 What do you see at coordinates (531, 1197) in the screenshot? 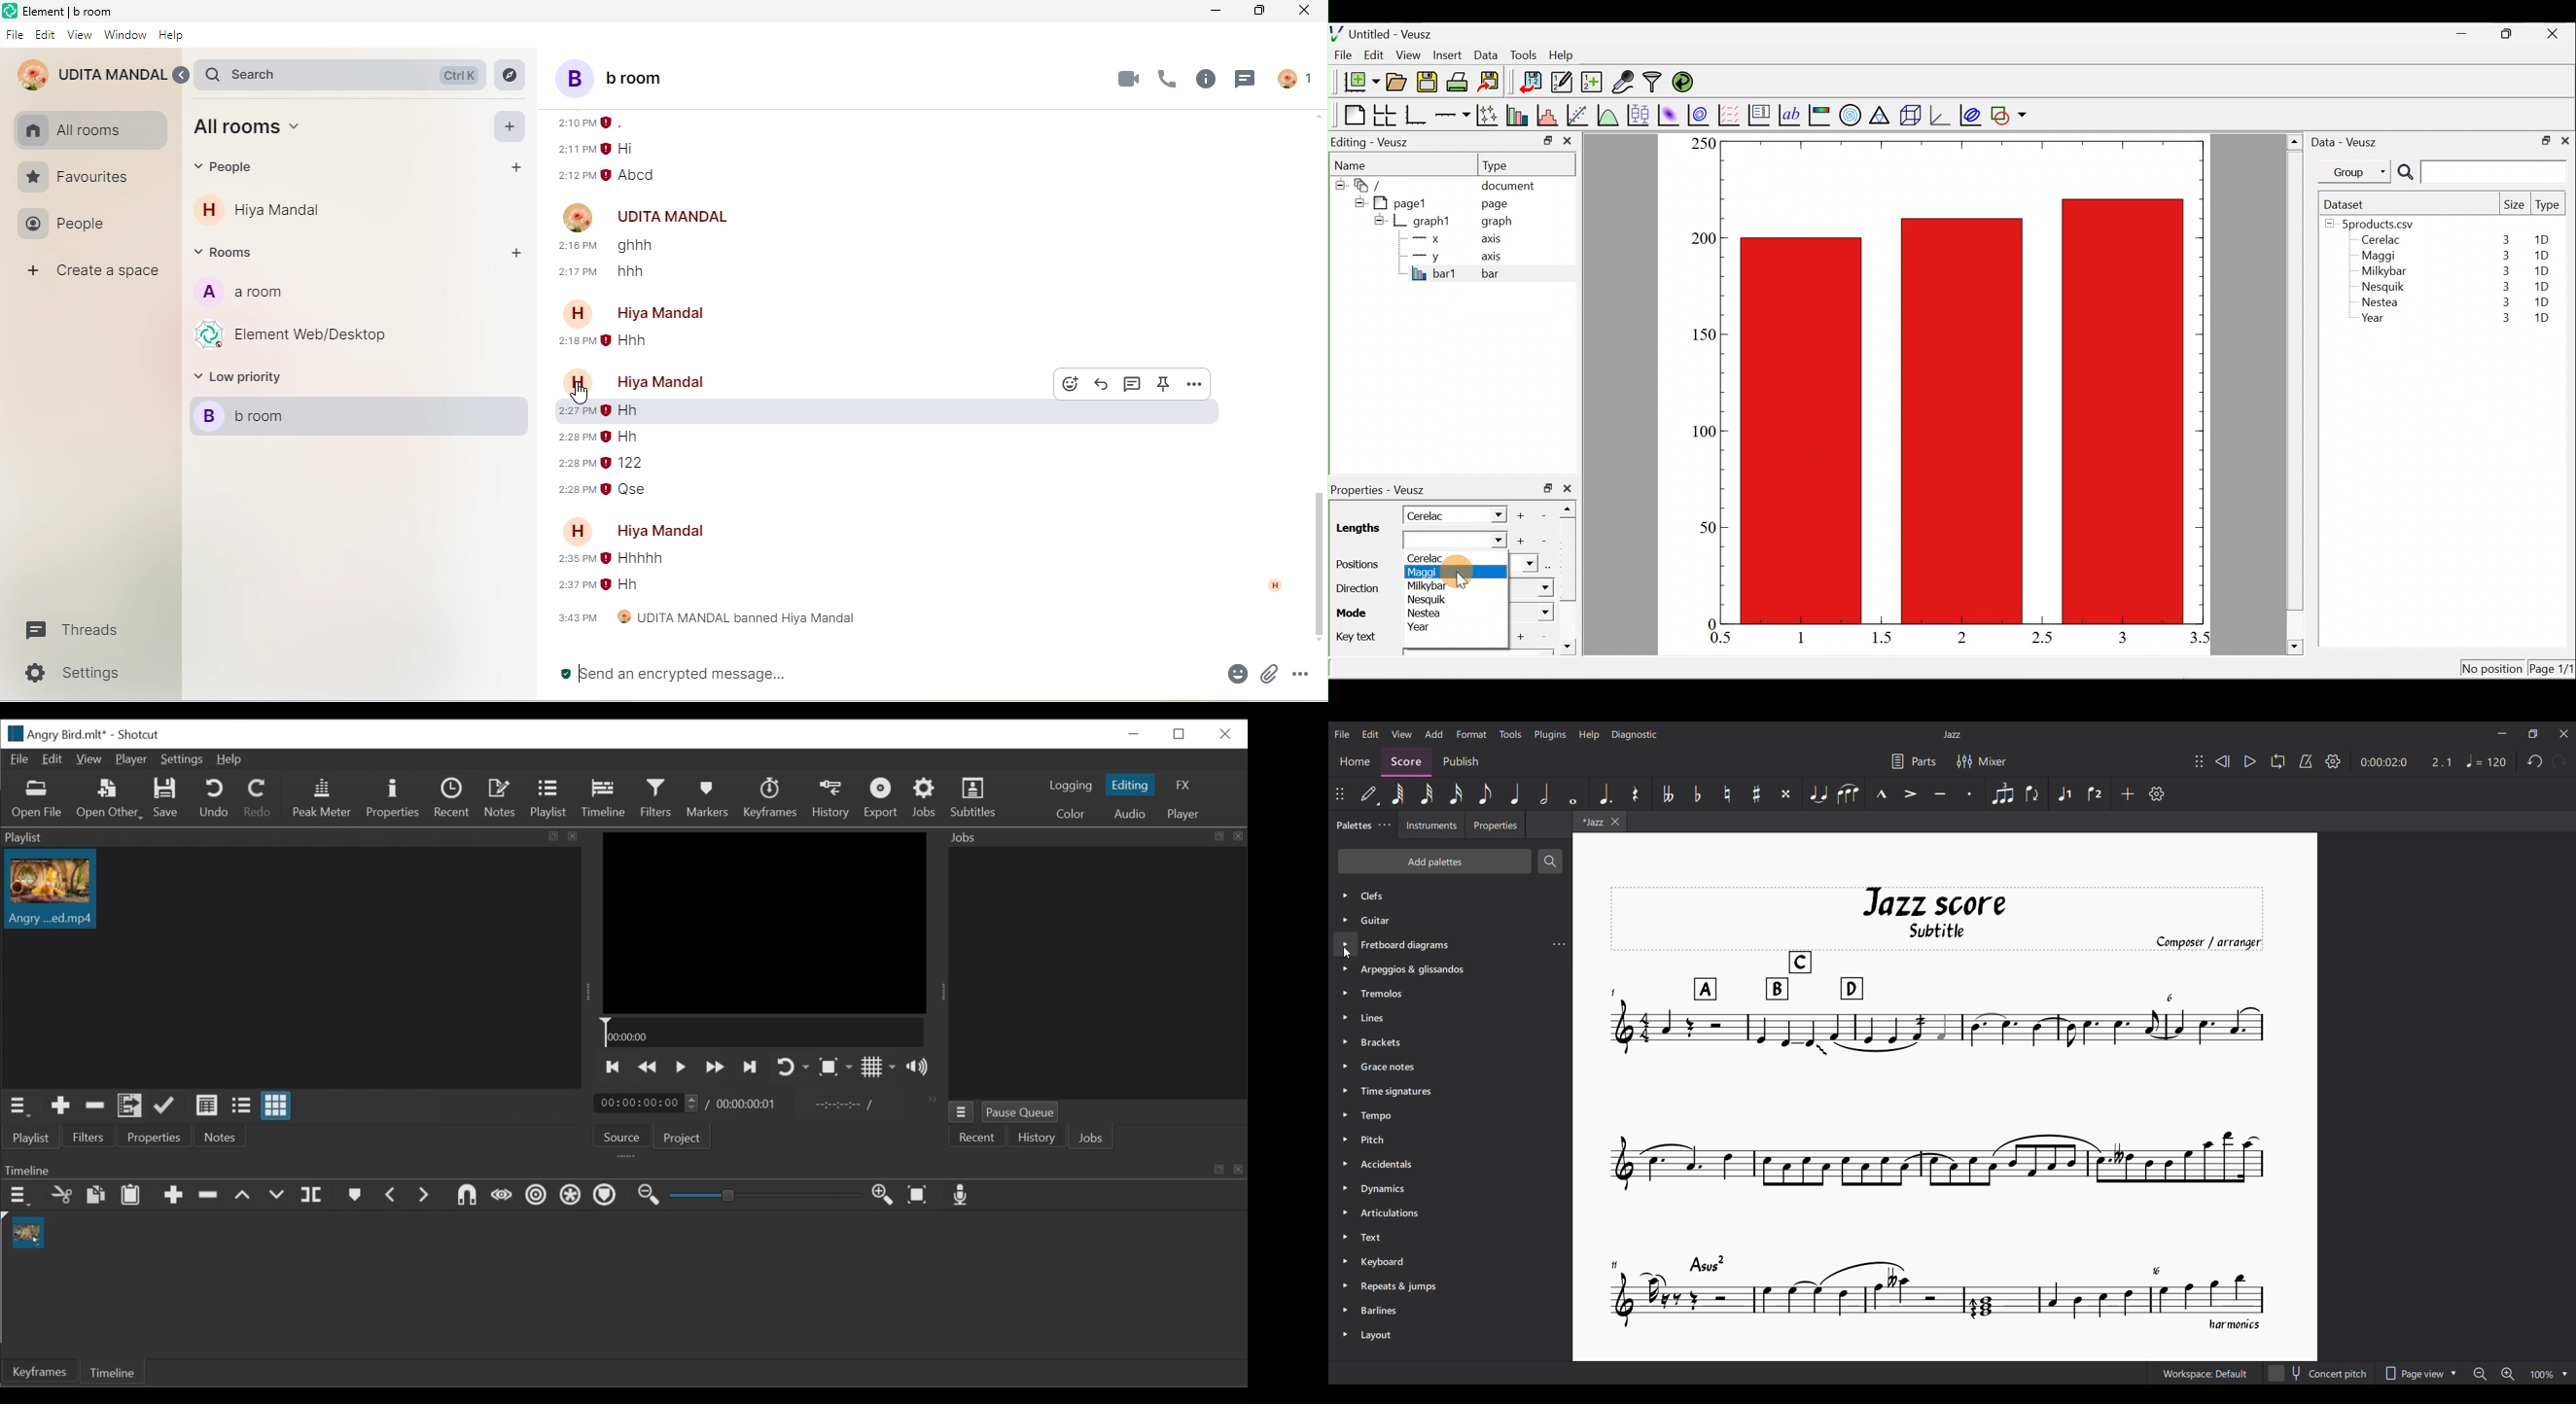
I see `Set Second Simple Keyframe` at bounding box center [531, 1197].